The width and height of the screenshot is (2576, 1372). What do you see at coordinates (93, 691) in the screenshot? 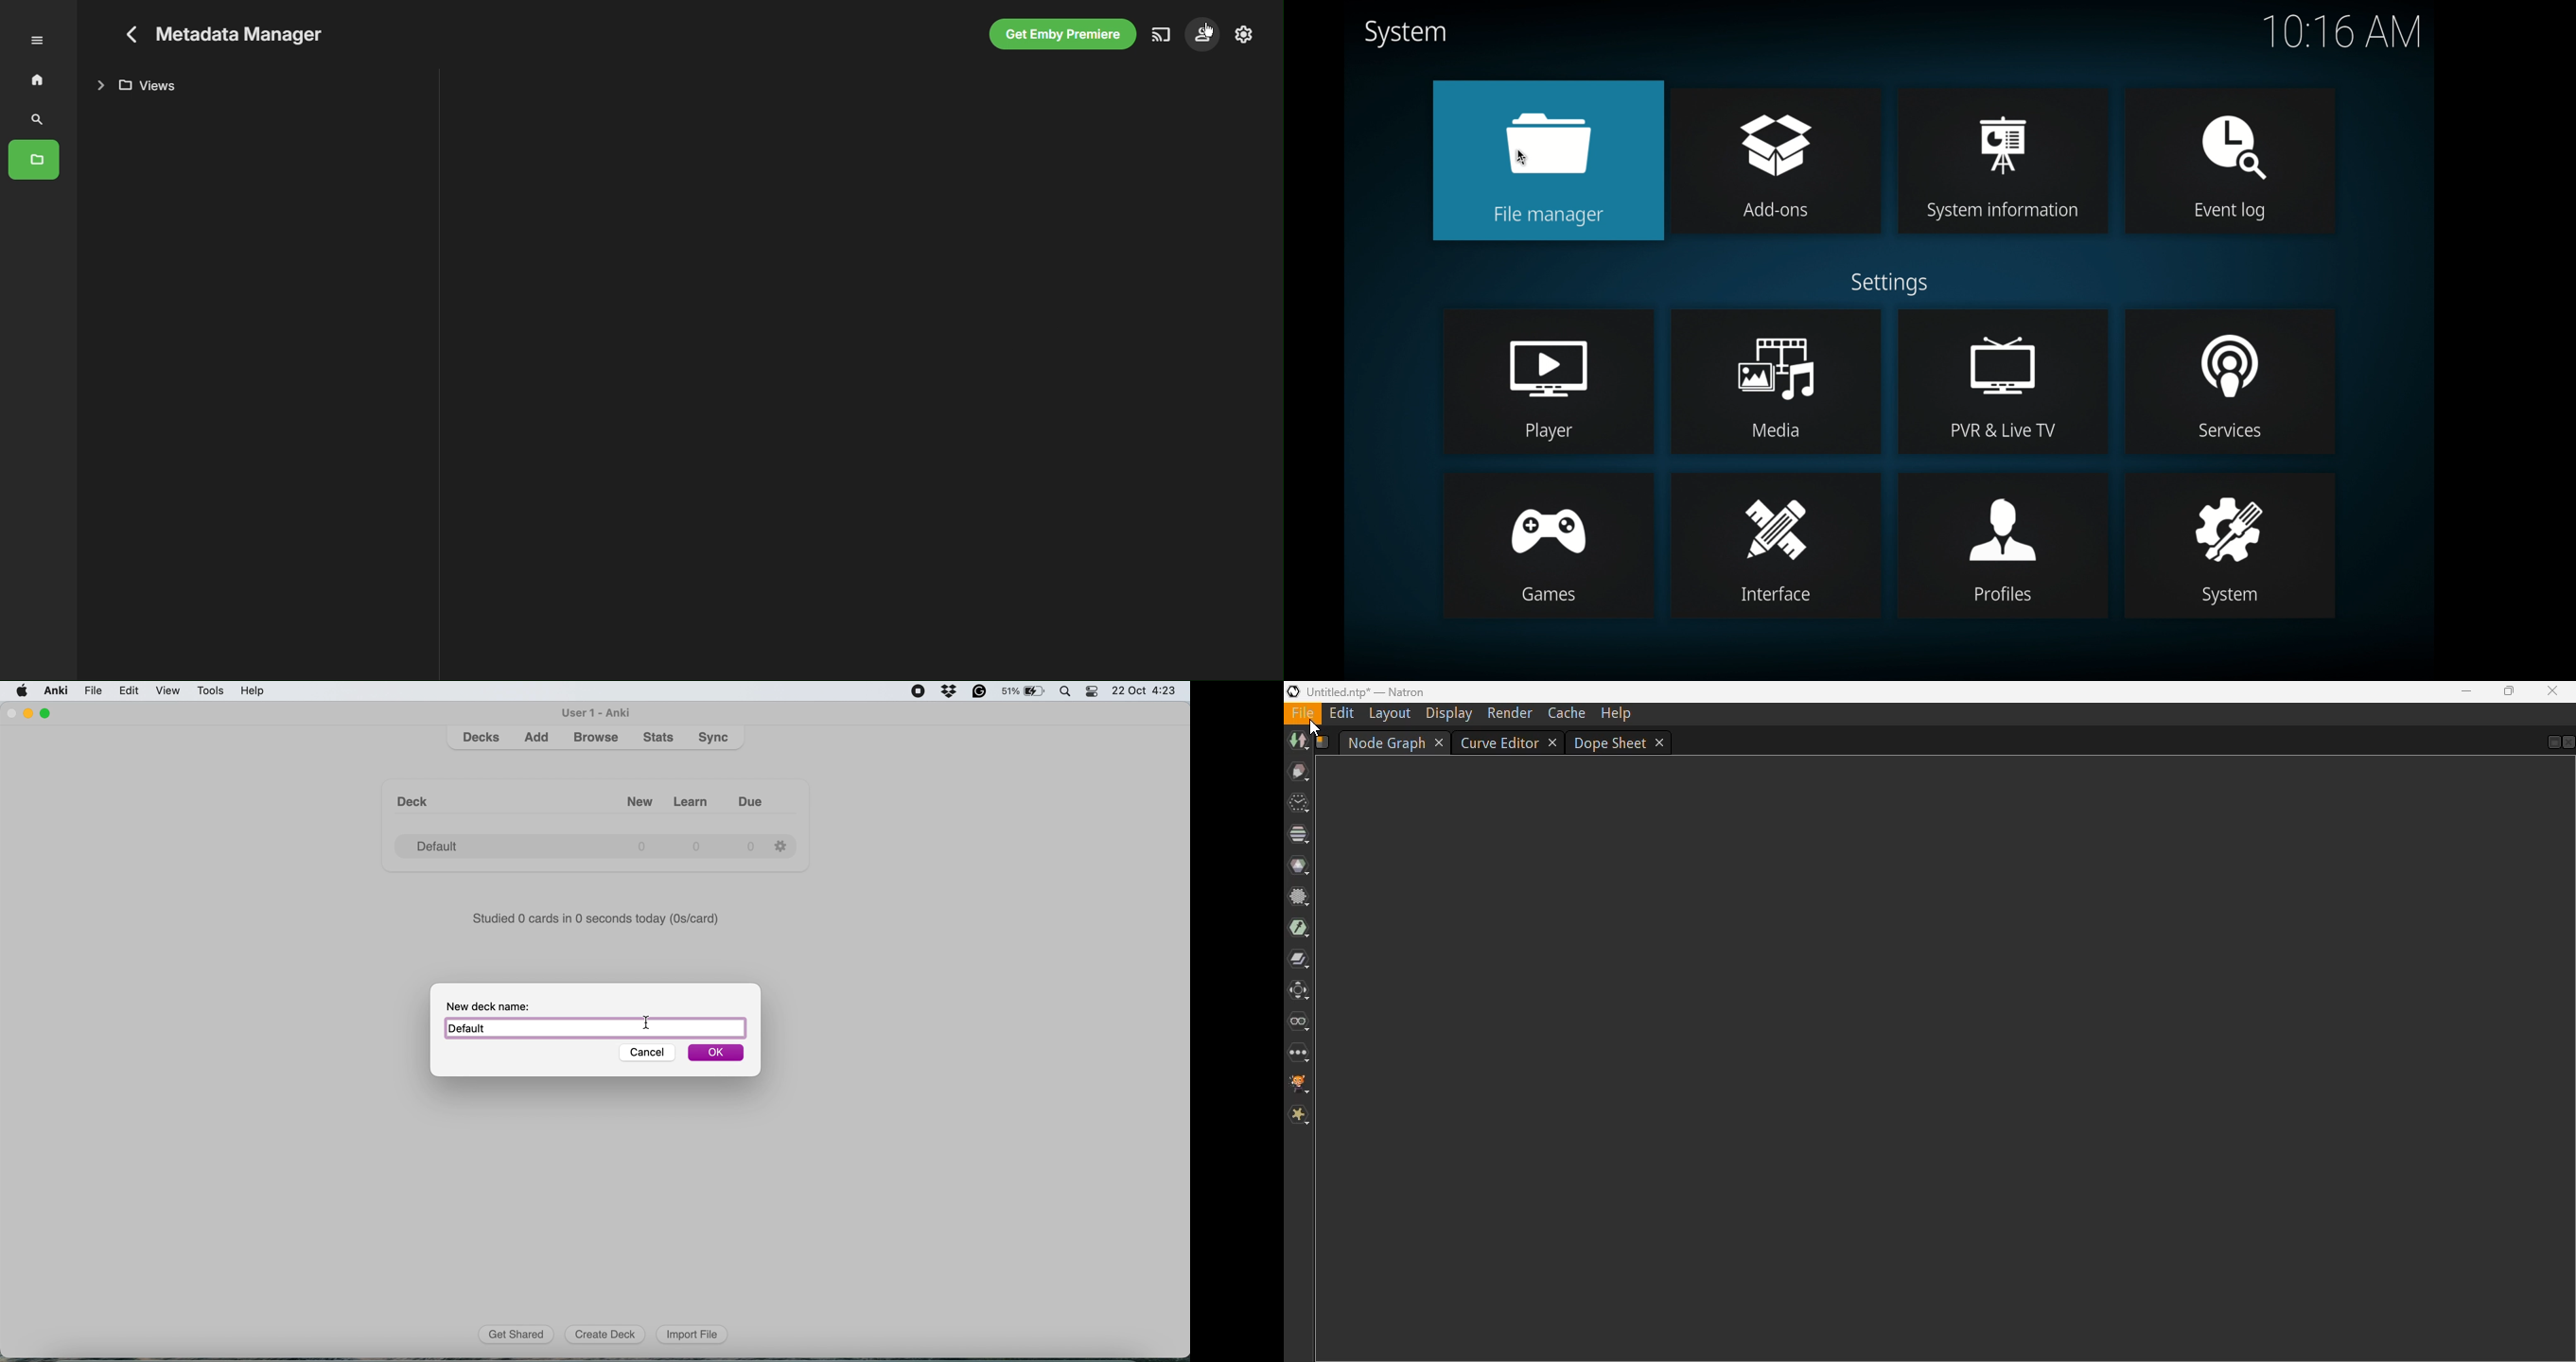
I see `file` at bounding box center [93, 691].